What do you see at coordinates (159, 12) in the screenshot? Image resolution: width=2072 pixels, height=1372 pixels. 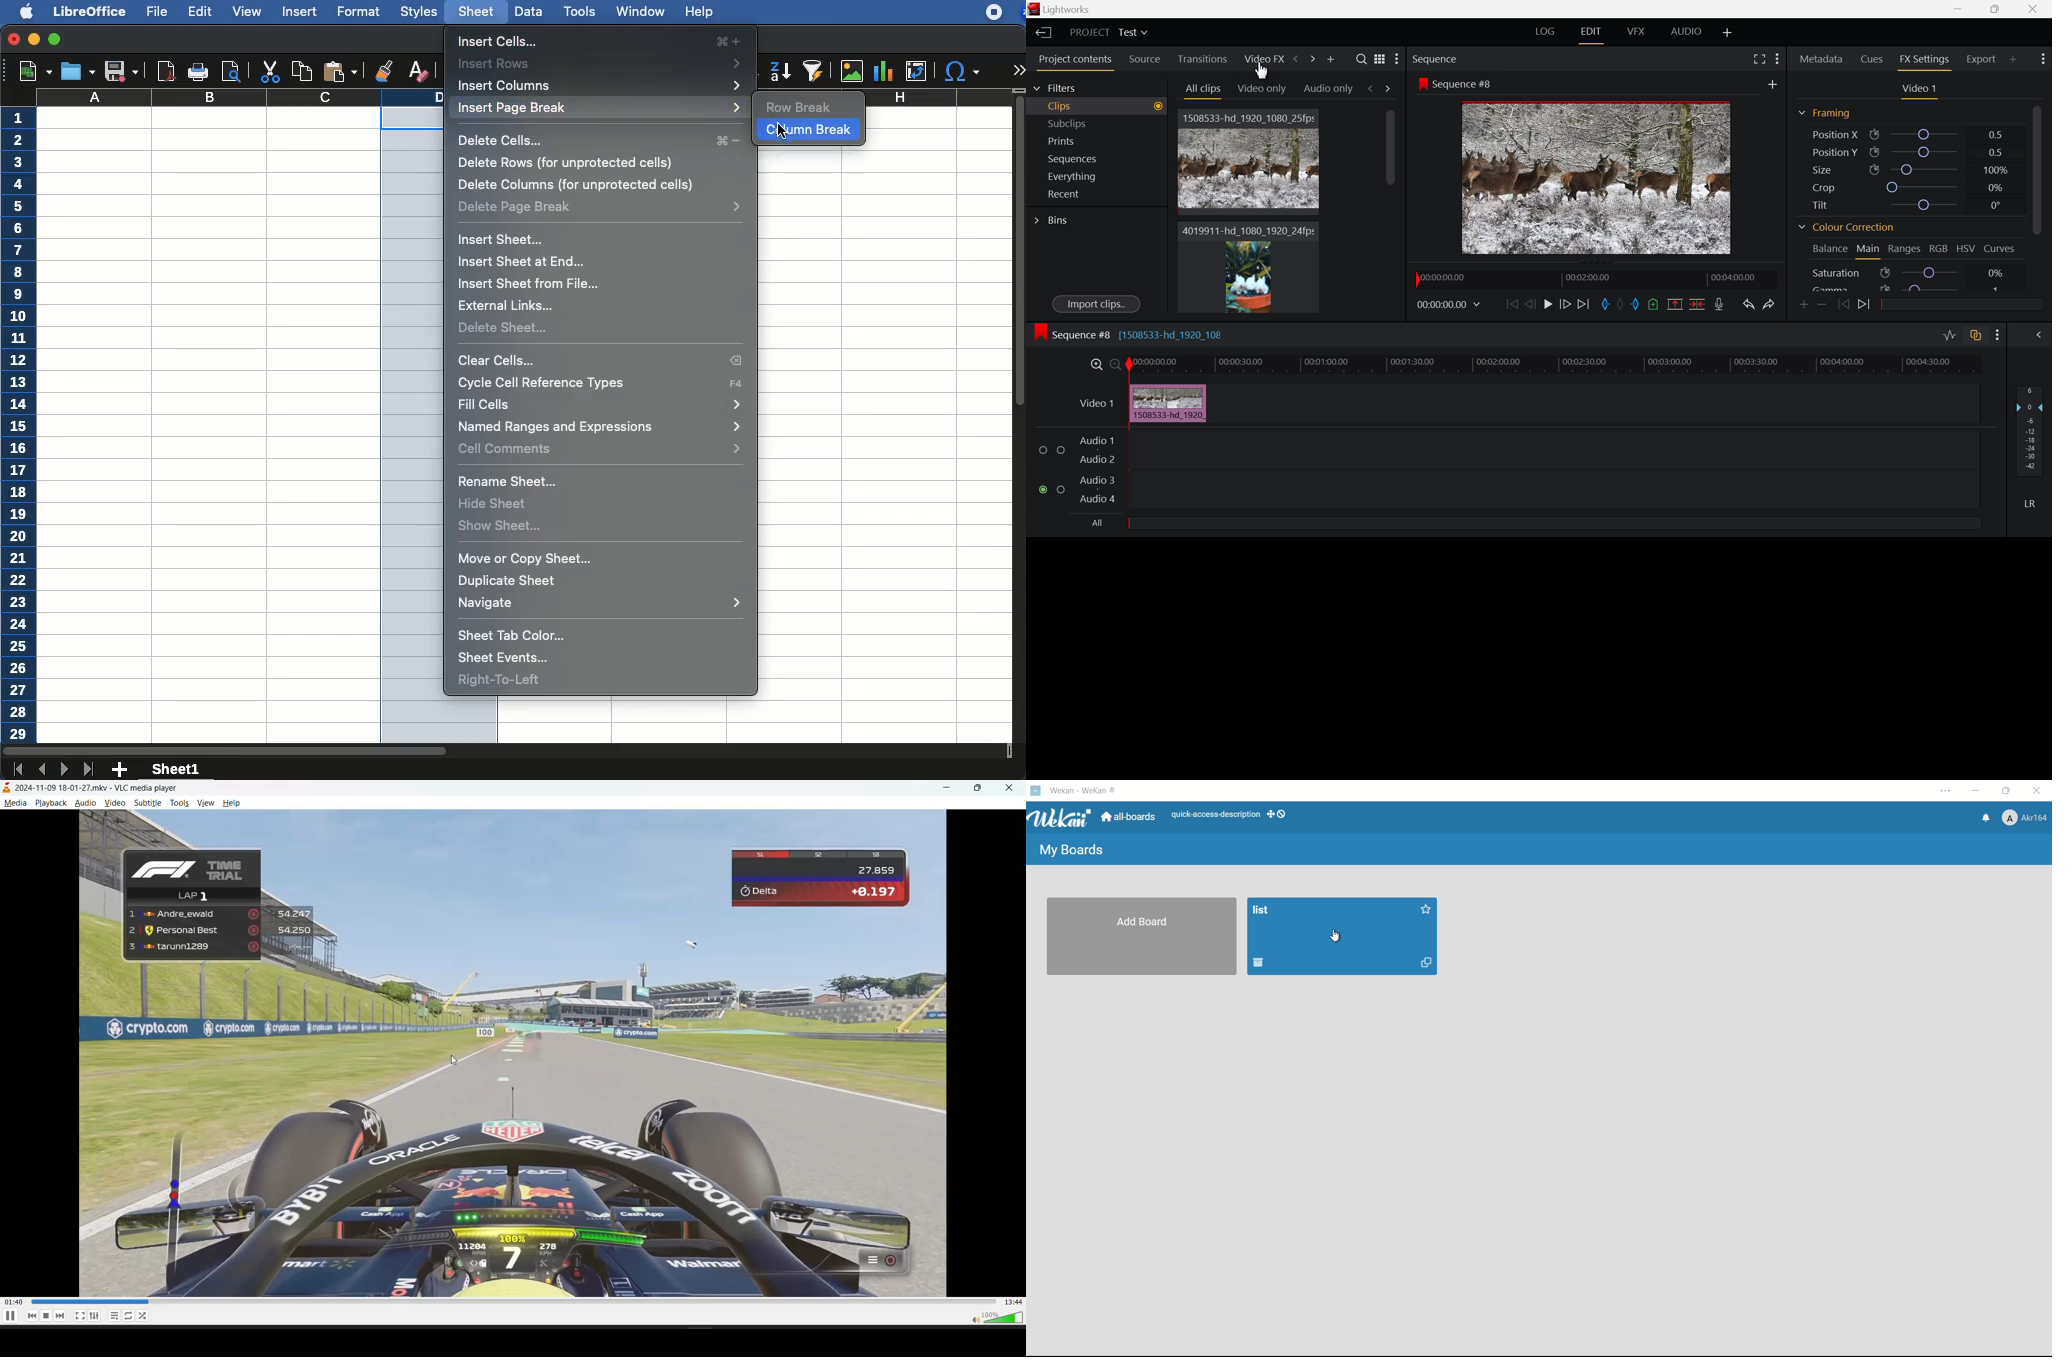 I see `file` at bounding box center [159, 12].